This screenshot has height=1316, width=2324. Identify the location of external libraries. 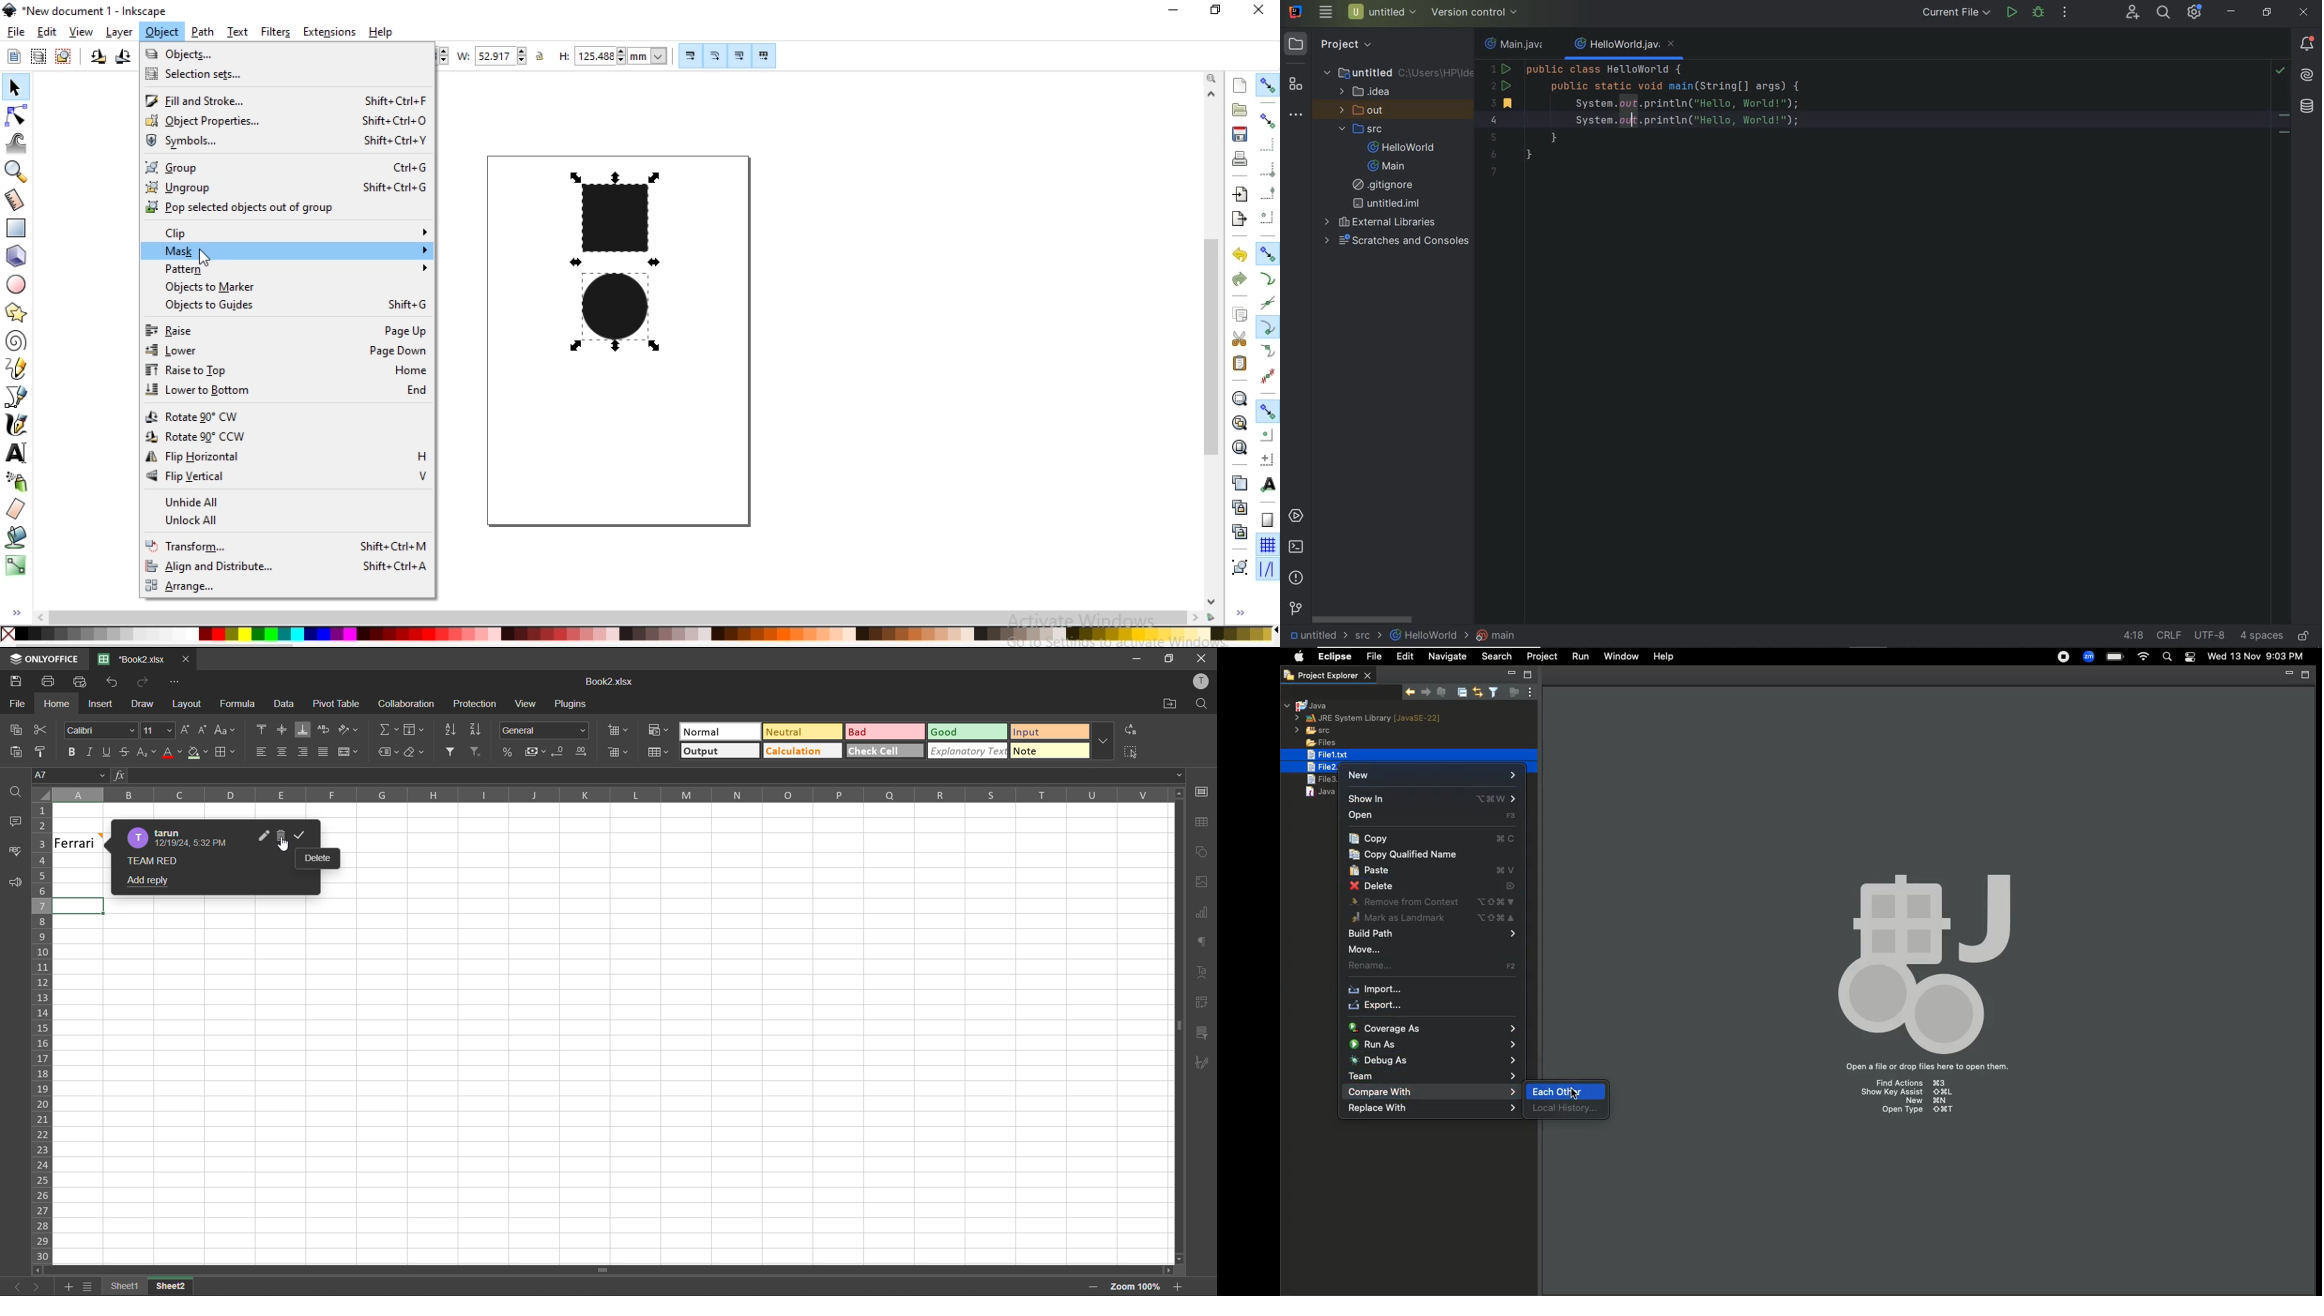
(1381, 221).